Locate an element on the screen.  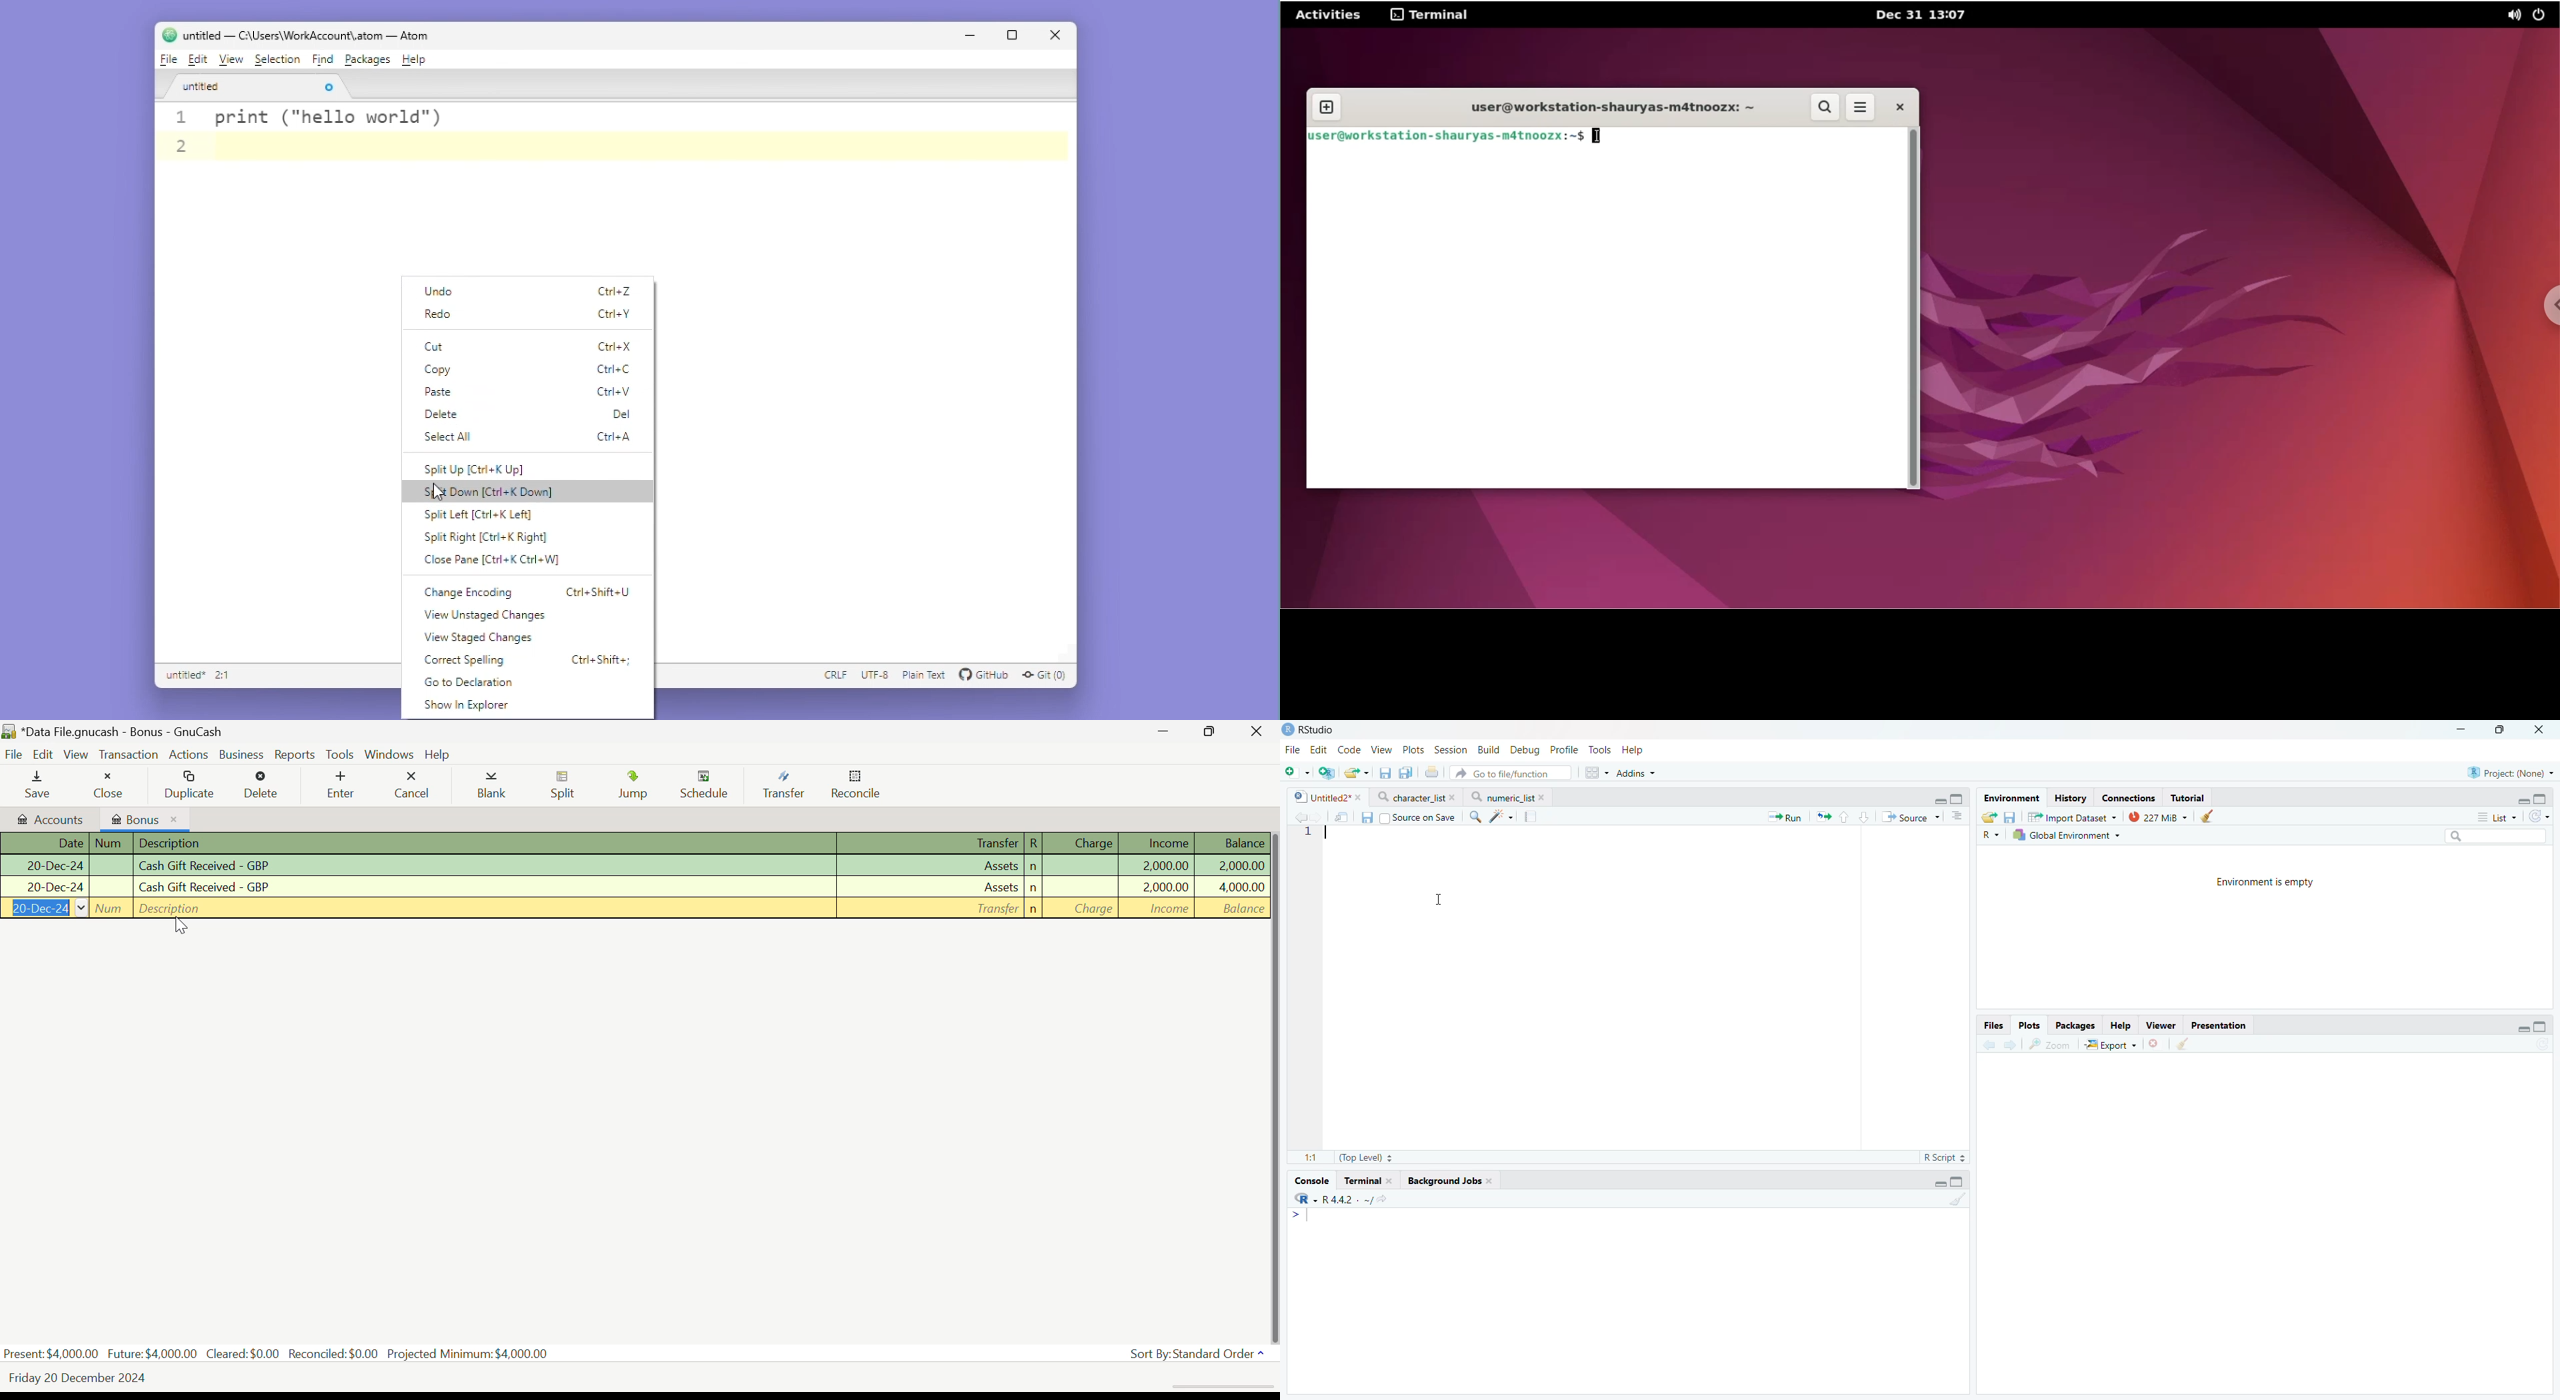
) untitled — C:A\Users\WorkAccount\.atom — Atom is located at coordinates (309, 35).